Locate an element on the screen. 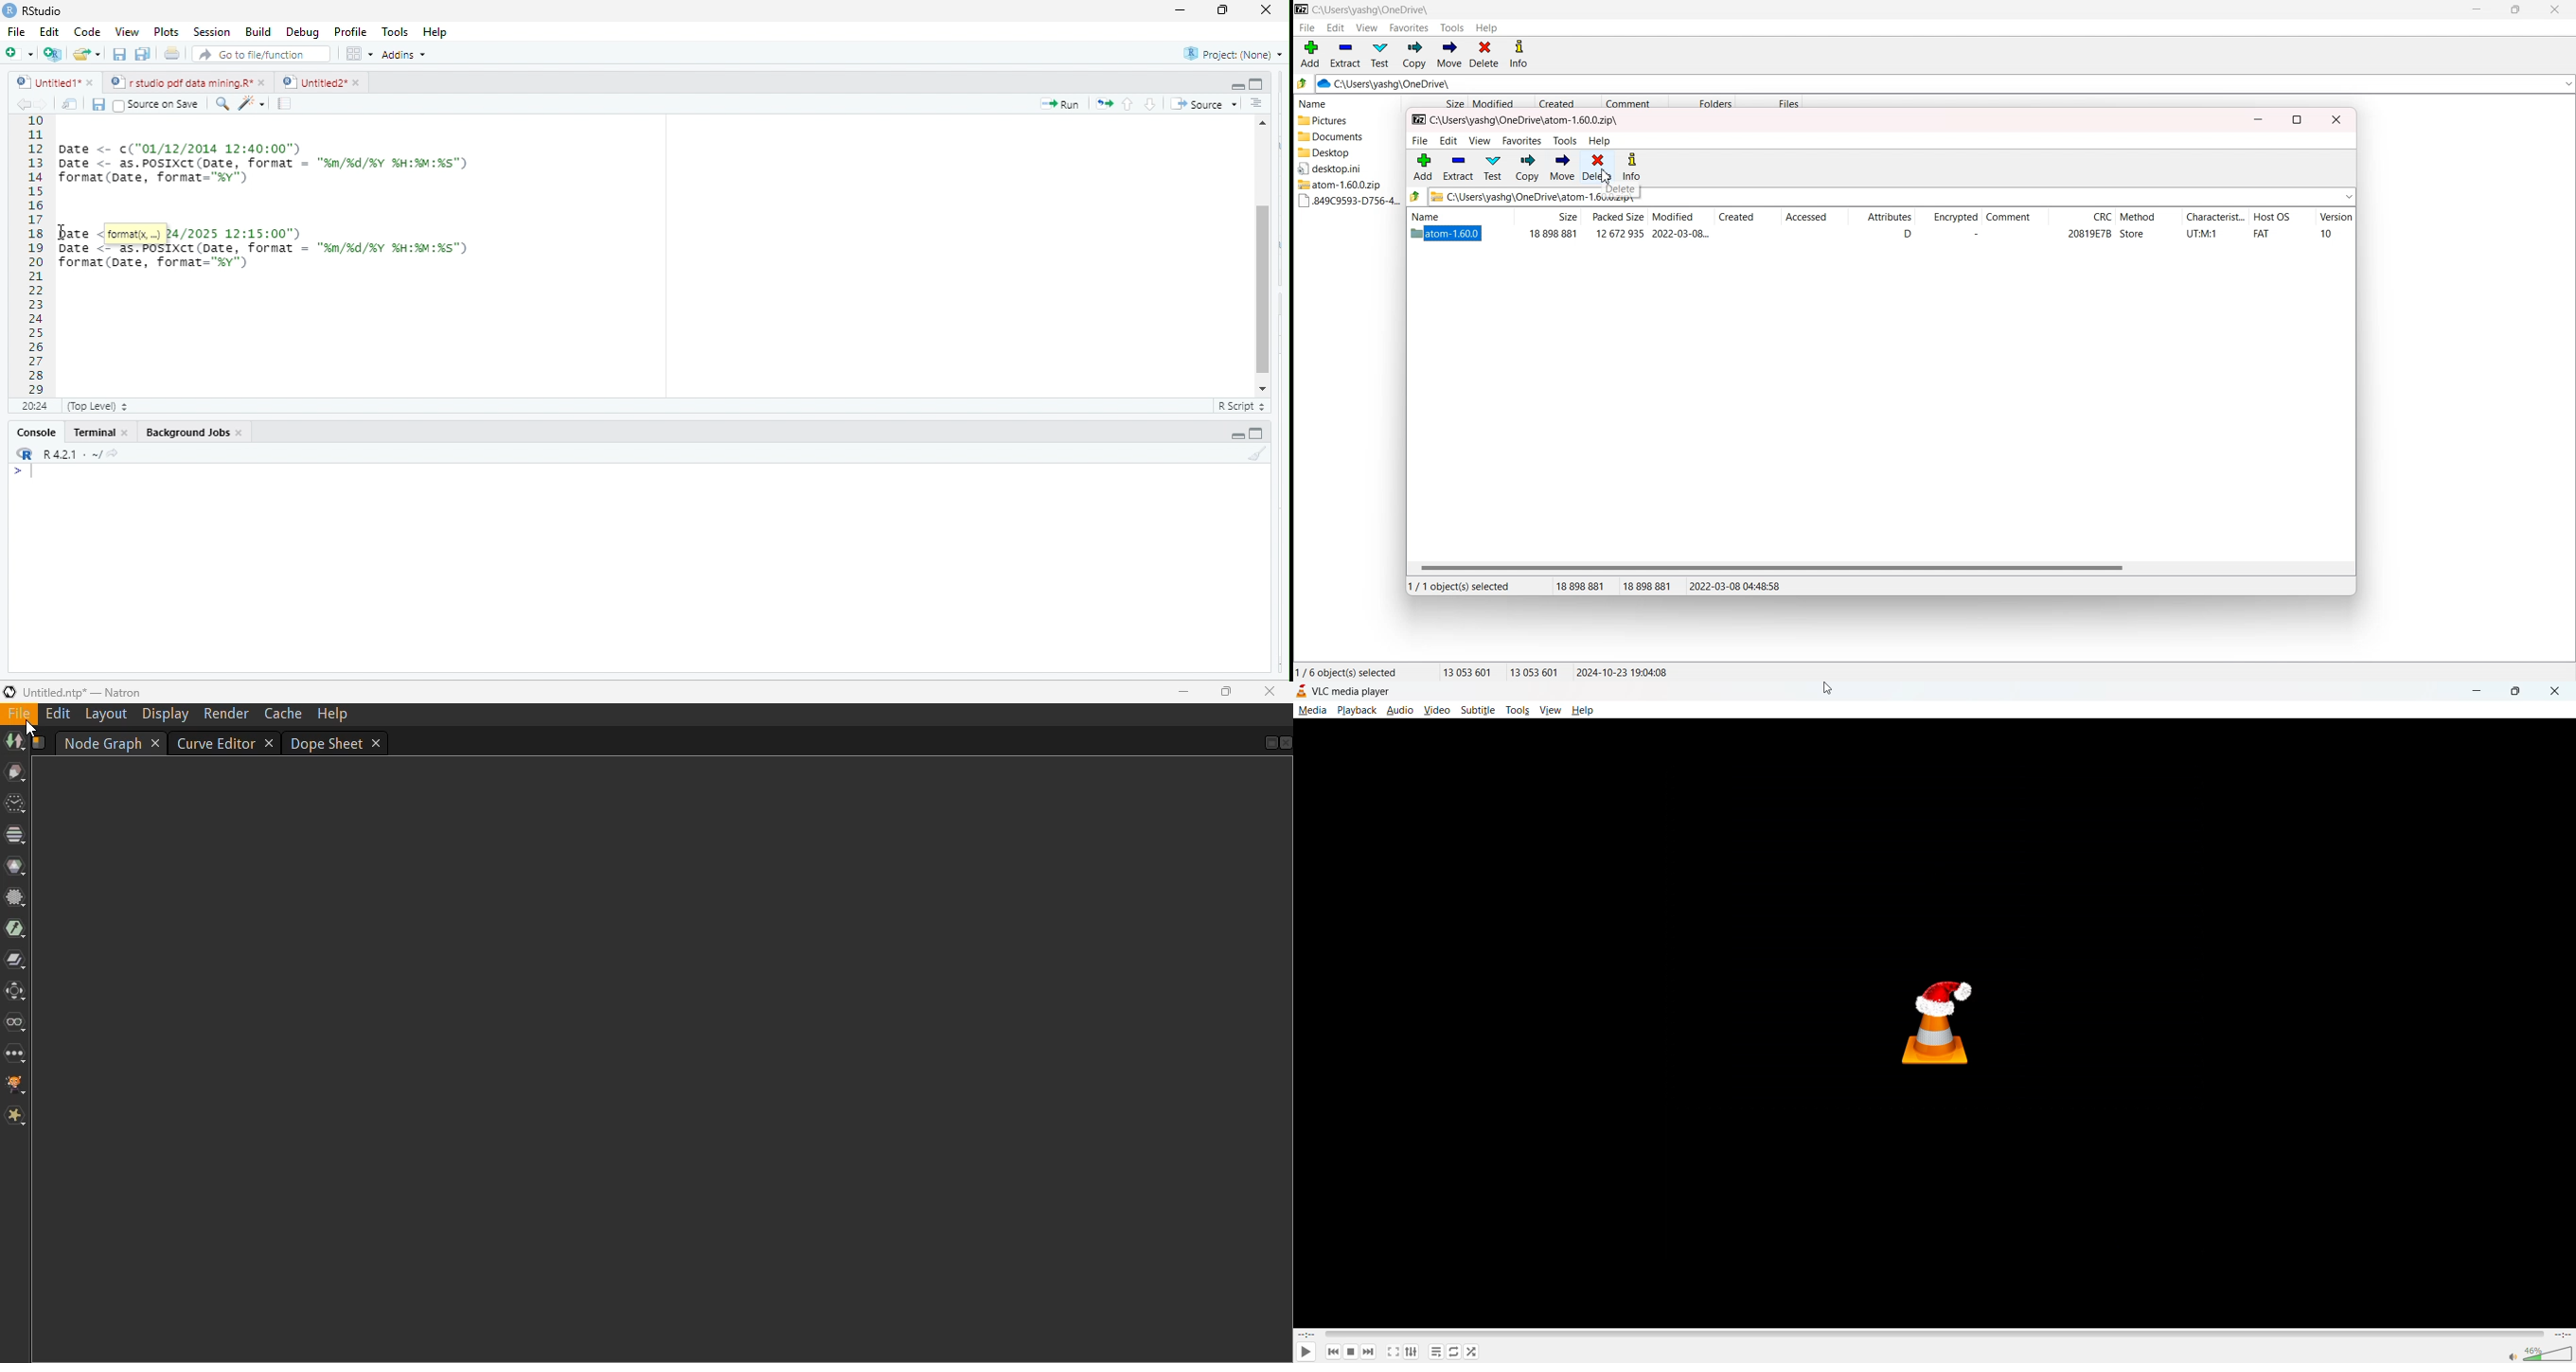  show document outline is located at coordinates (1260, 103).